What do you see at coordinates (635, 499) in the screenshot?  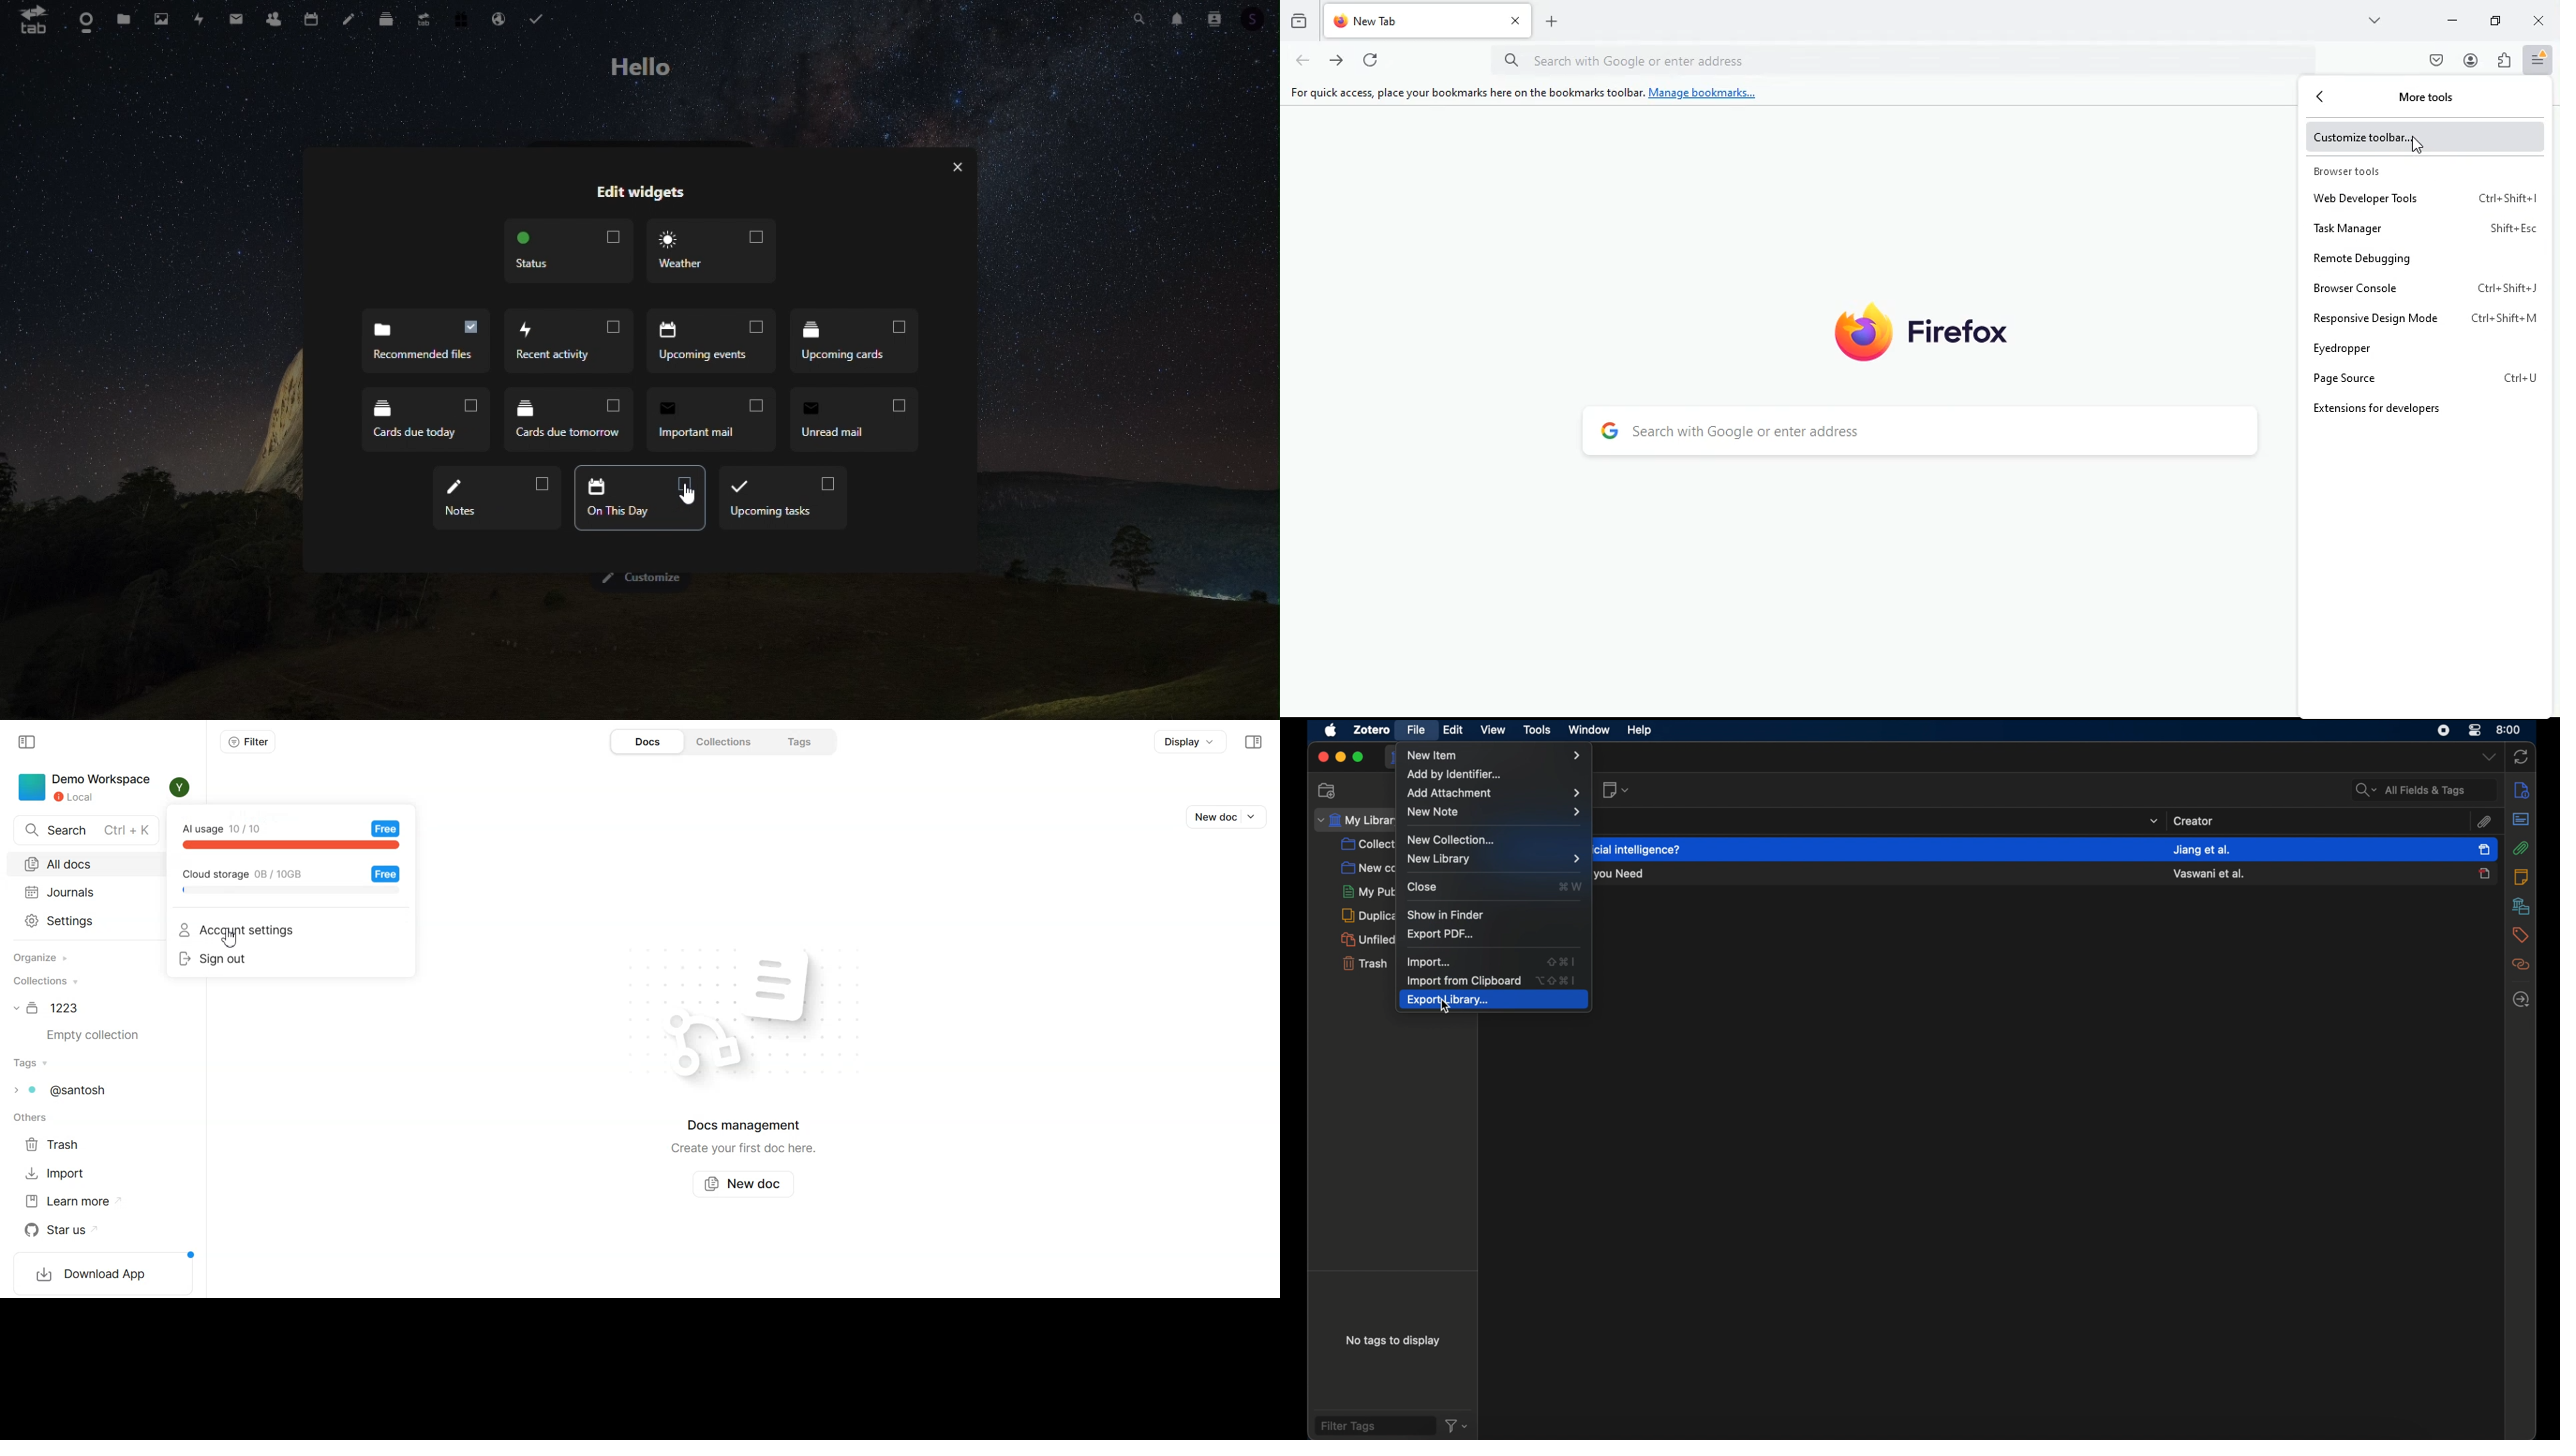 I see `On this day` at bounding box center [635, 499].